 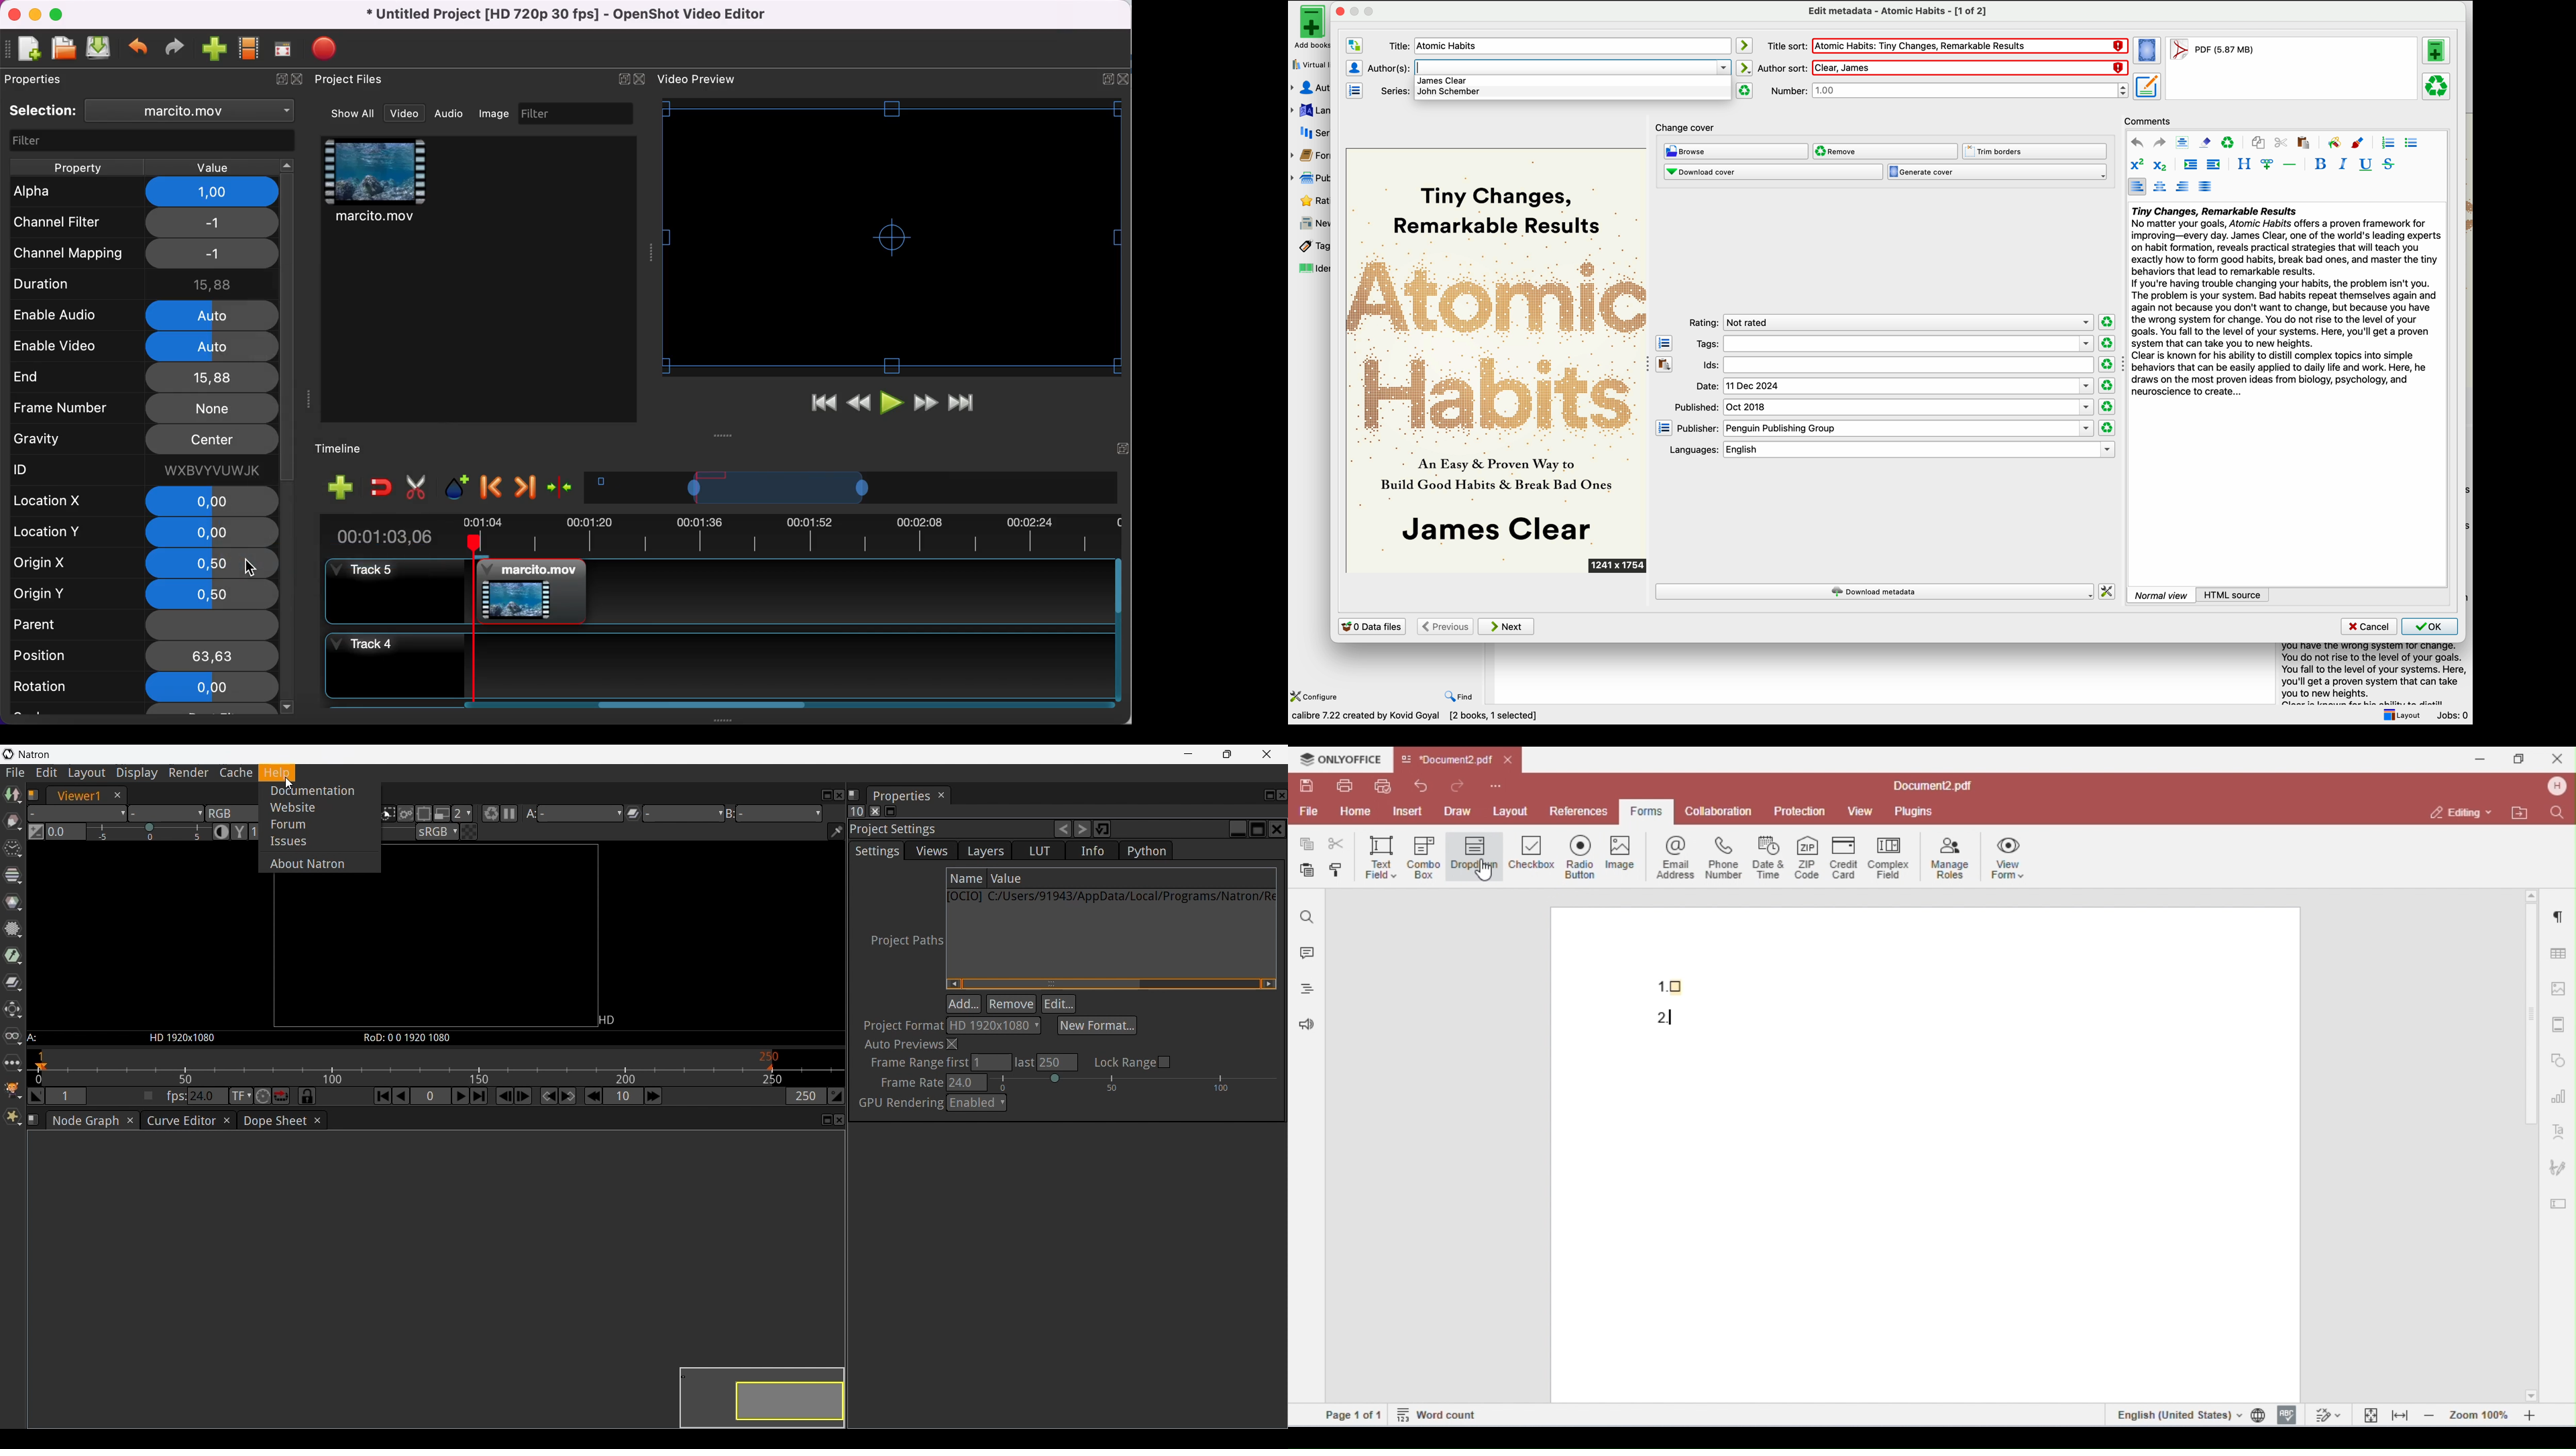 What do you see at coordinates (2438, 87) in the screenshot?
I see `remove the selected format from this book` at bounding box center [2438, 87].